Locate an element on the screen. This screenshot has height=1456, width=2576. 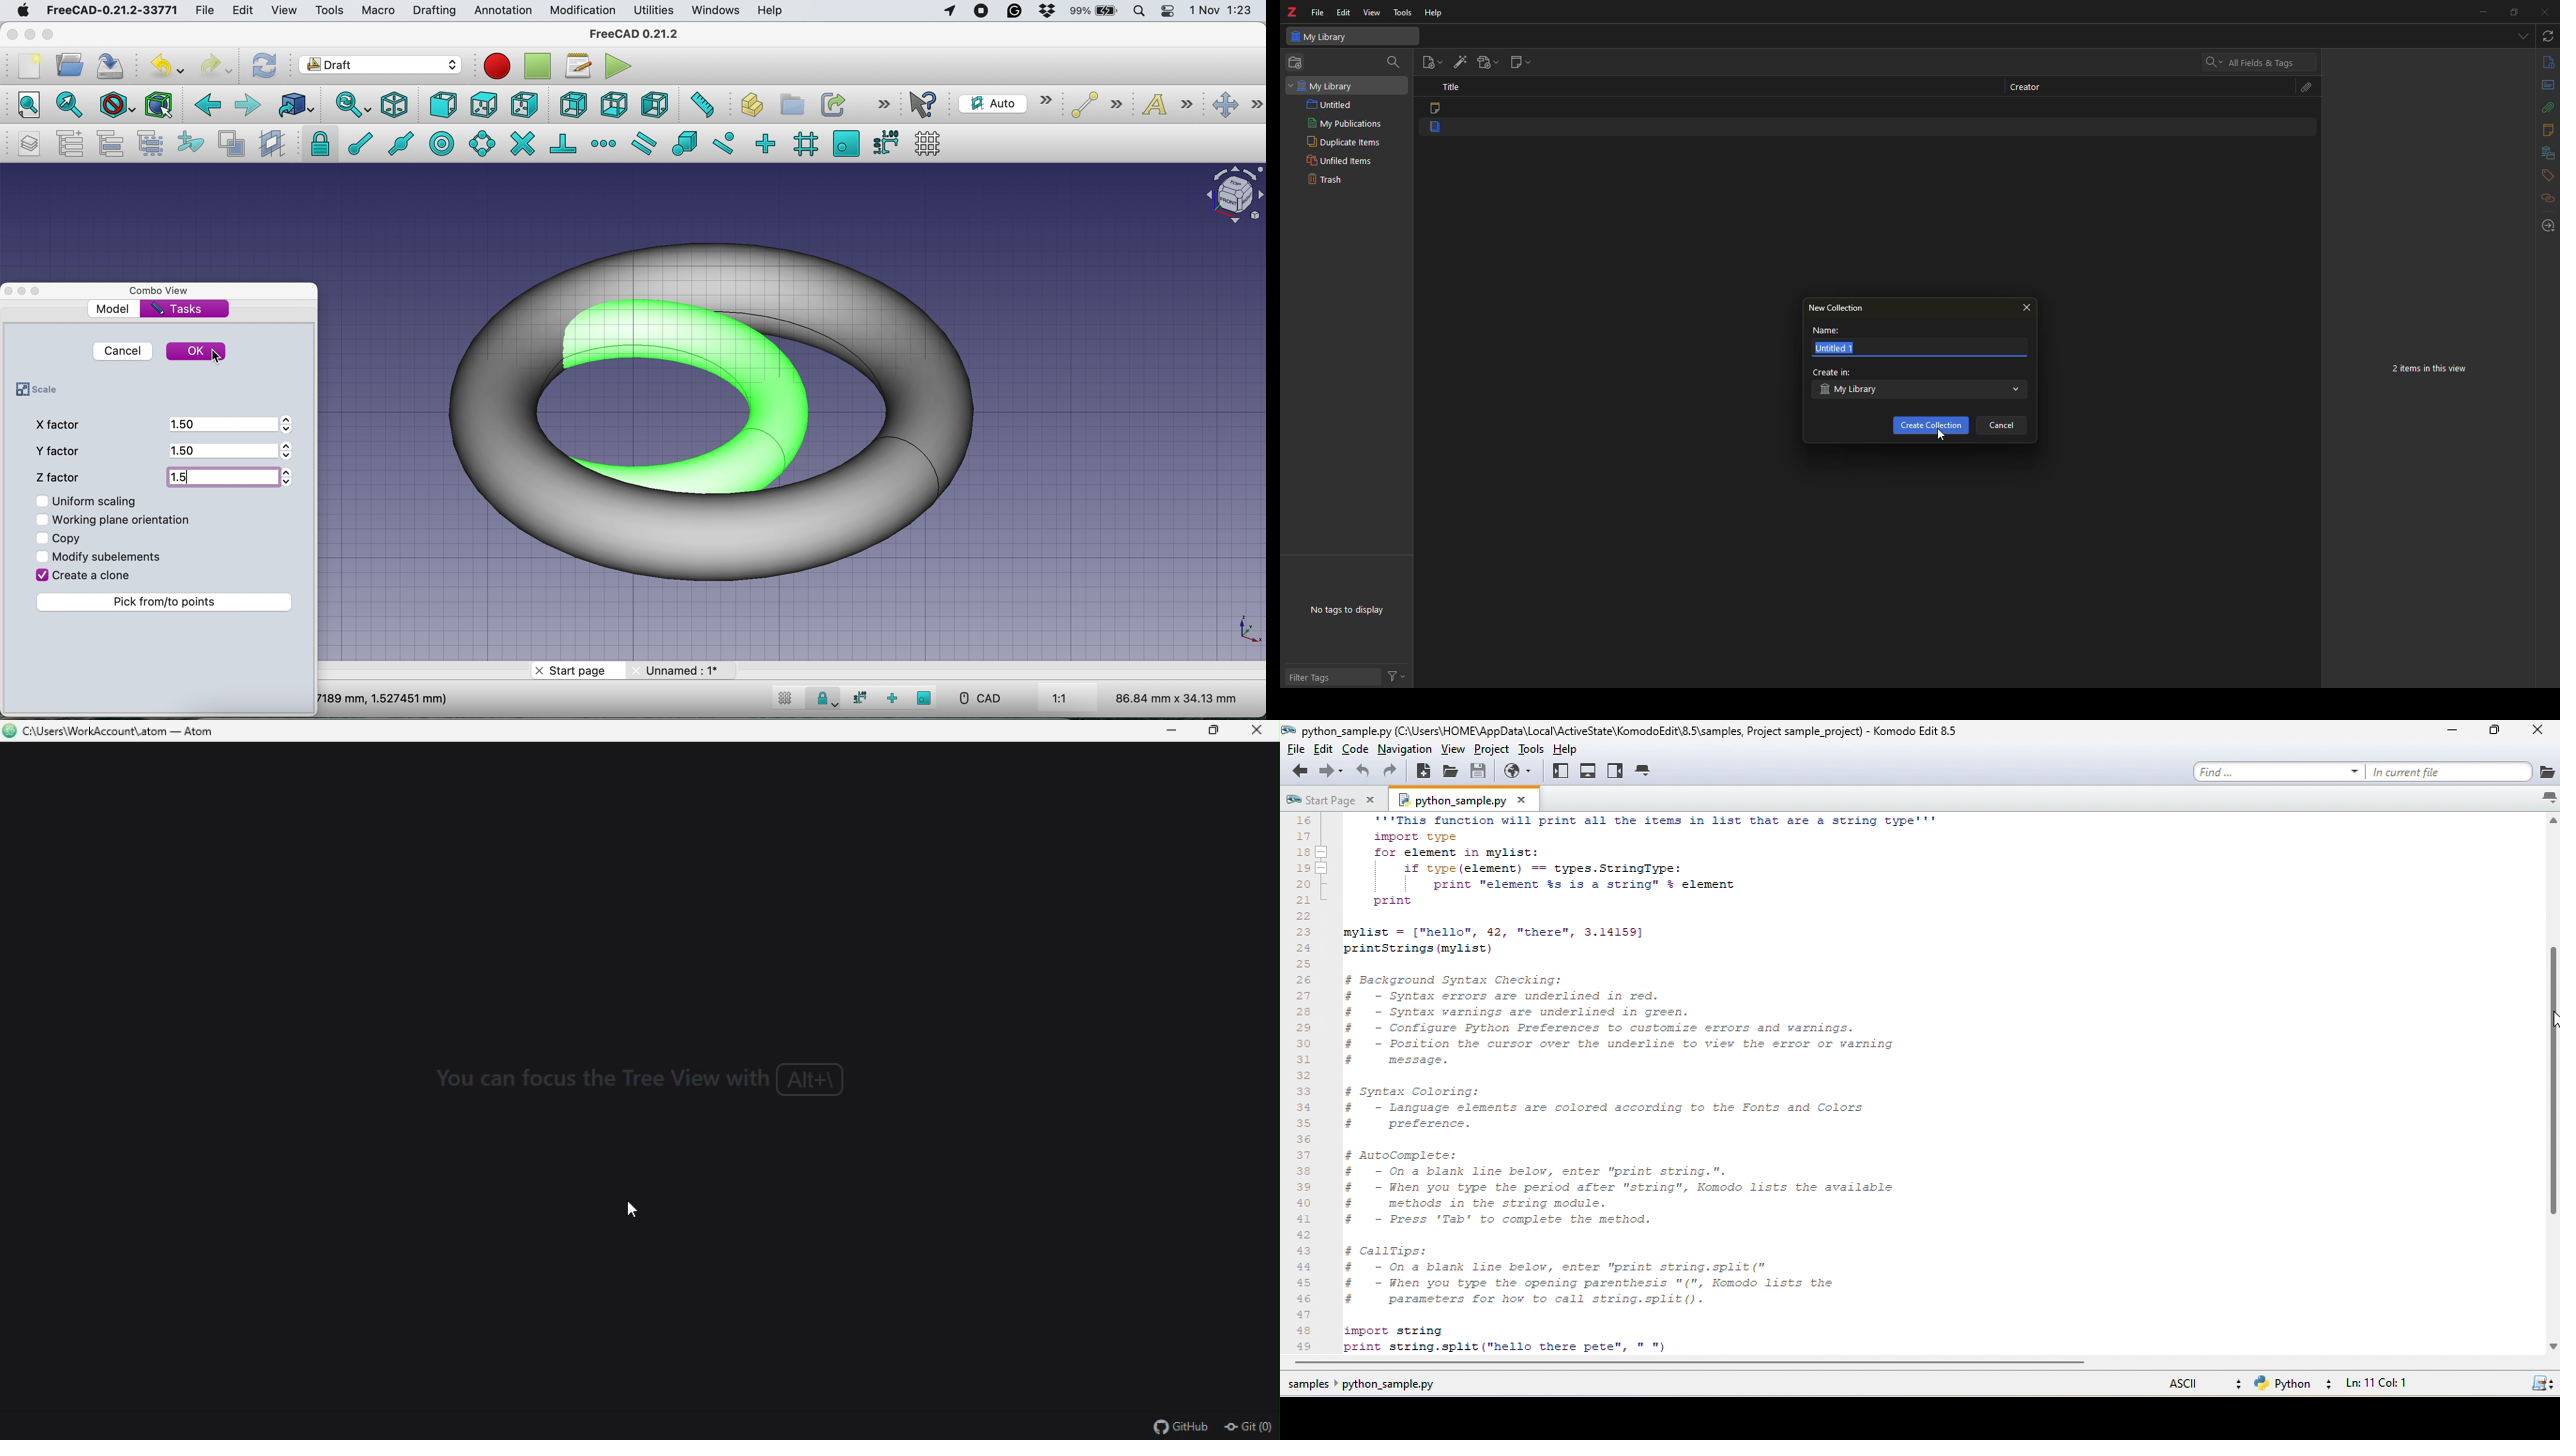
1.5 is located at coordinates (220, 450).